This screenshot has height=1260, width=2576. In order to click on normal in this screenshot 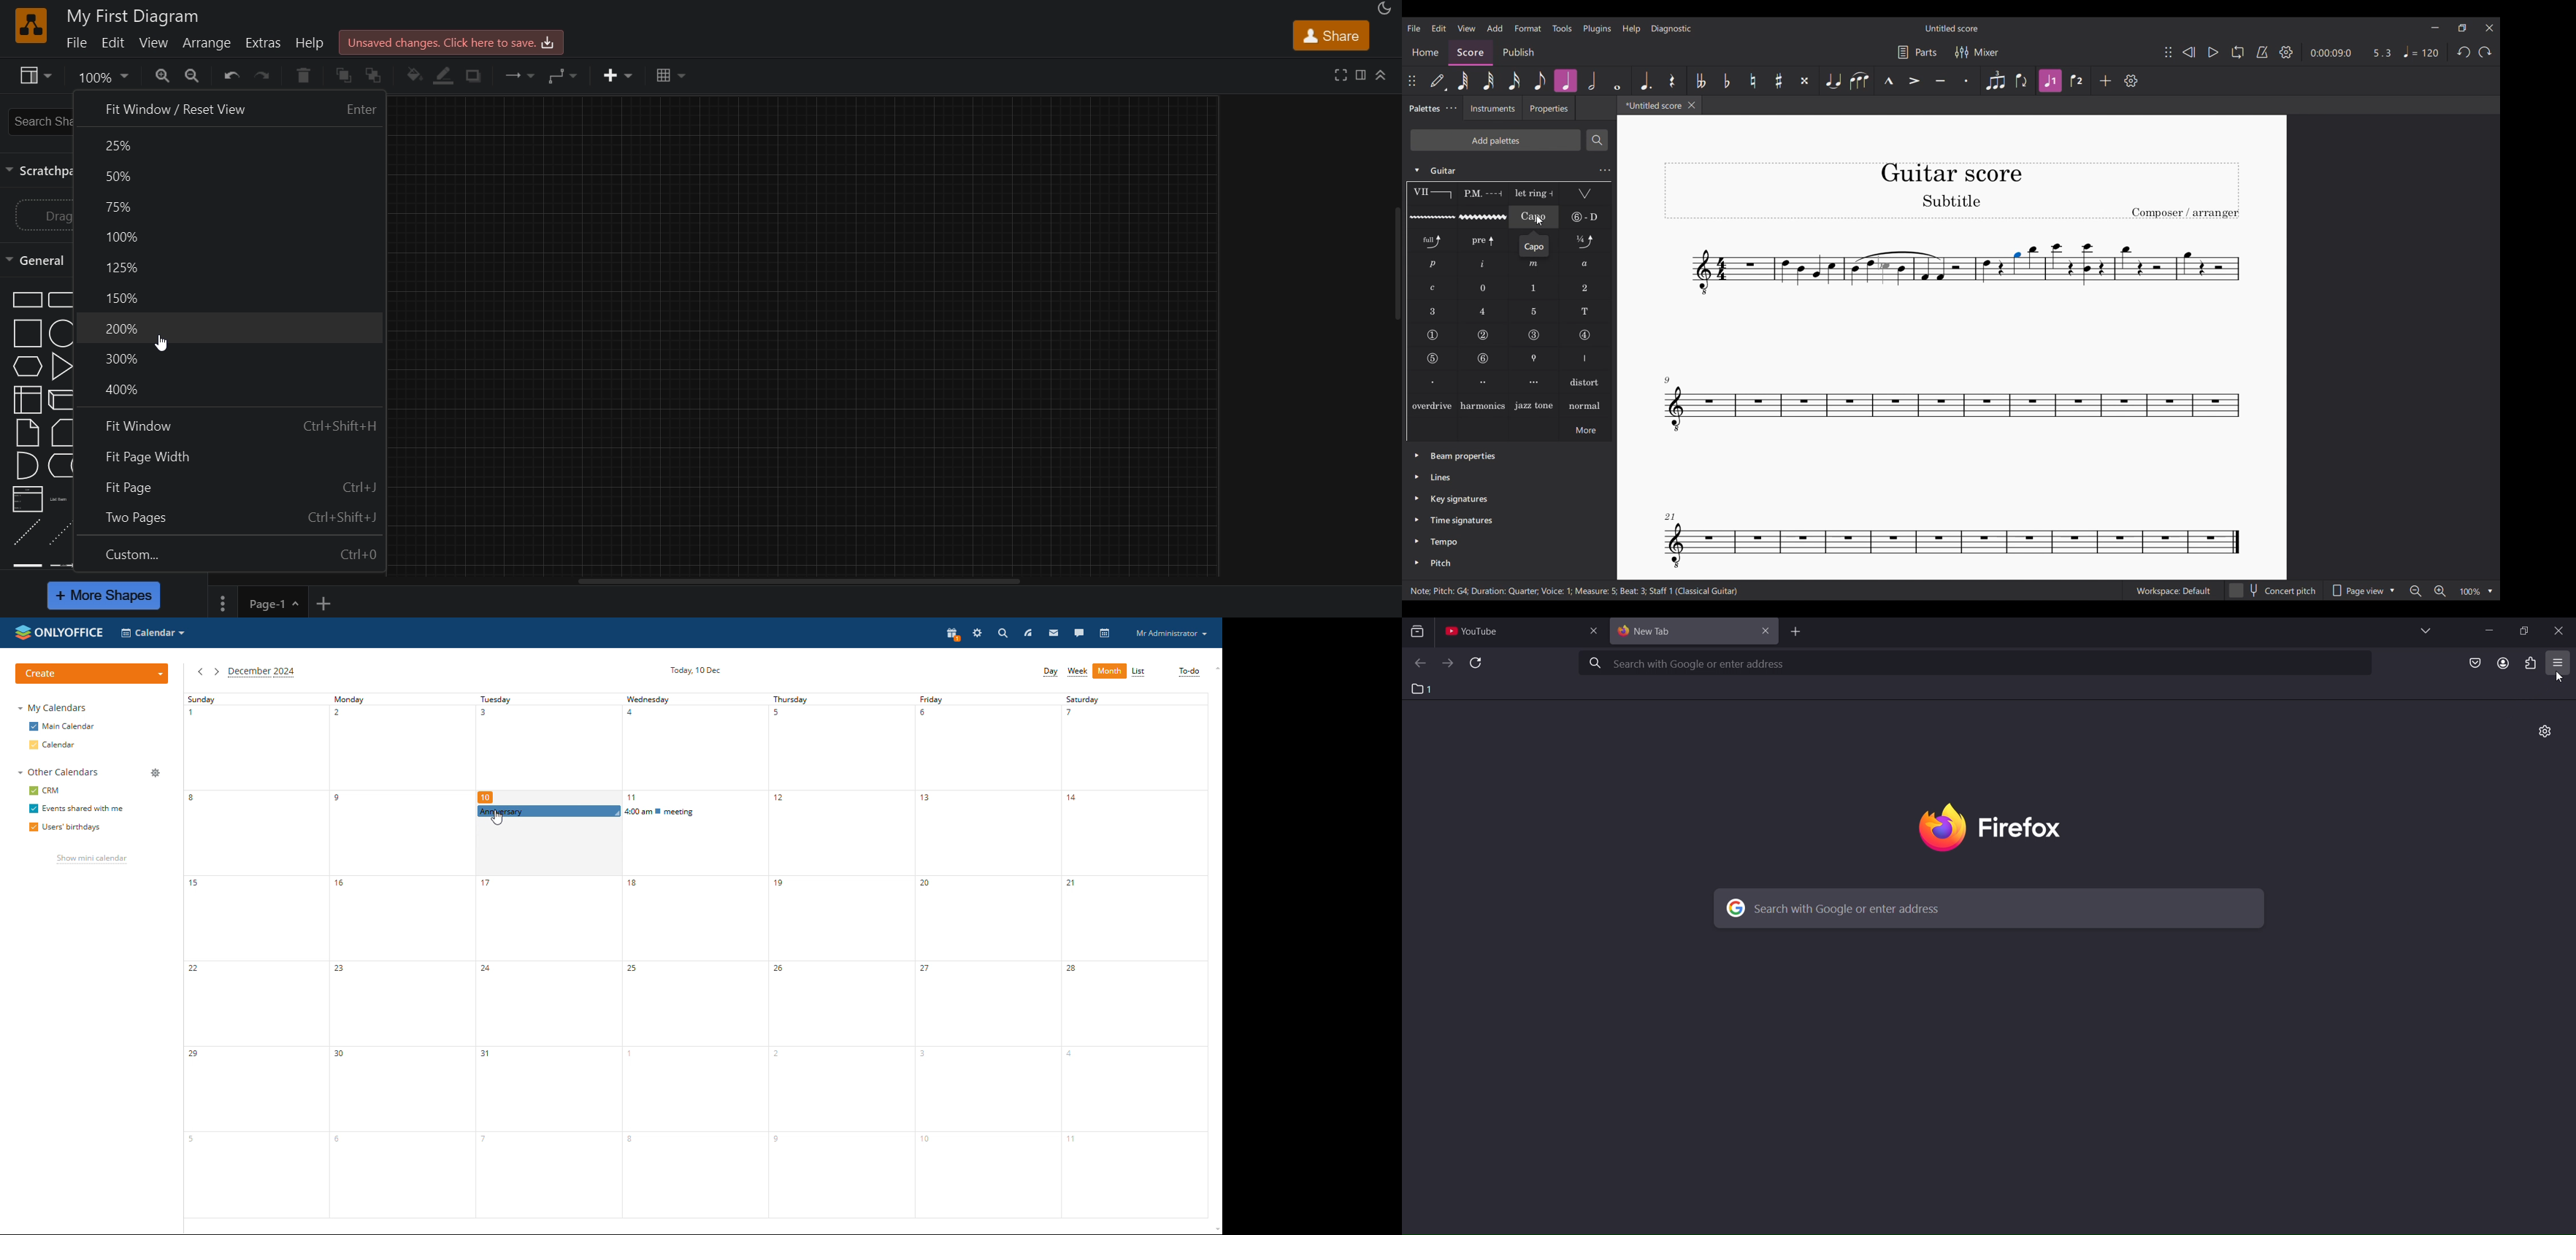, I will do `click(1585, 405)`.